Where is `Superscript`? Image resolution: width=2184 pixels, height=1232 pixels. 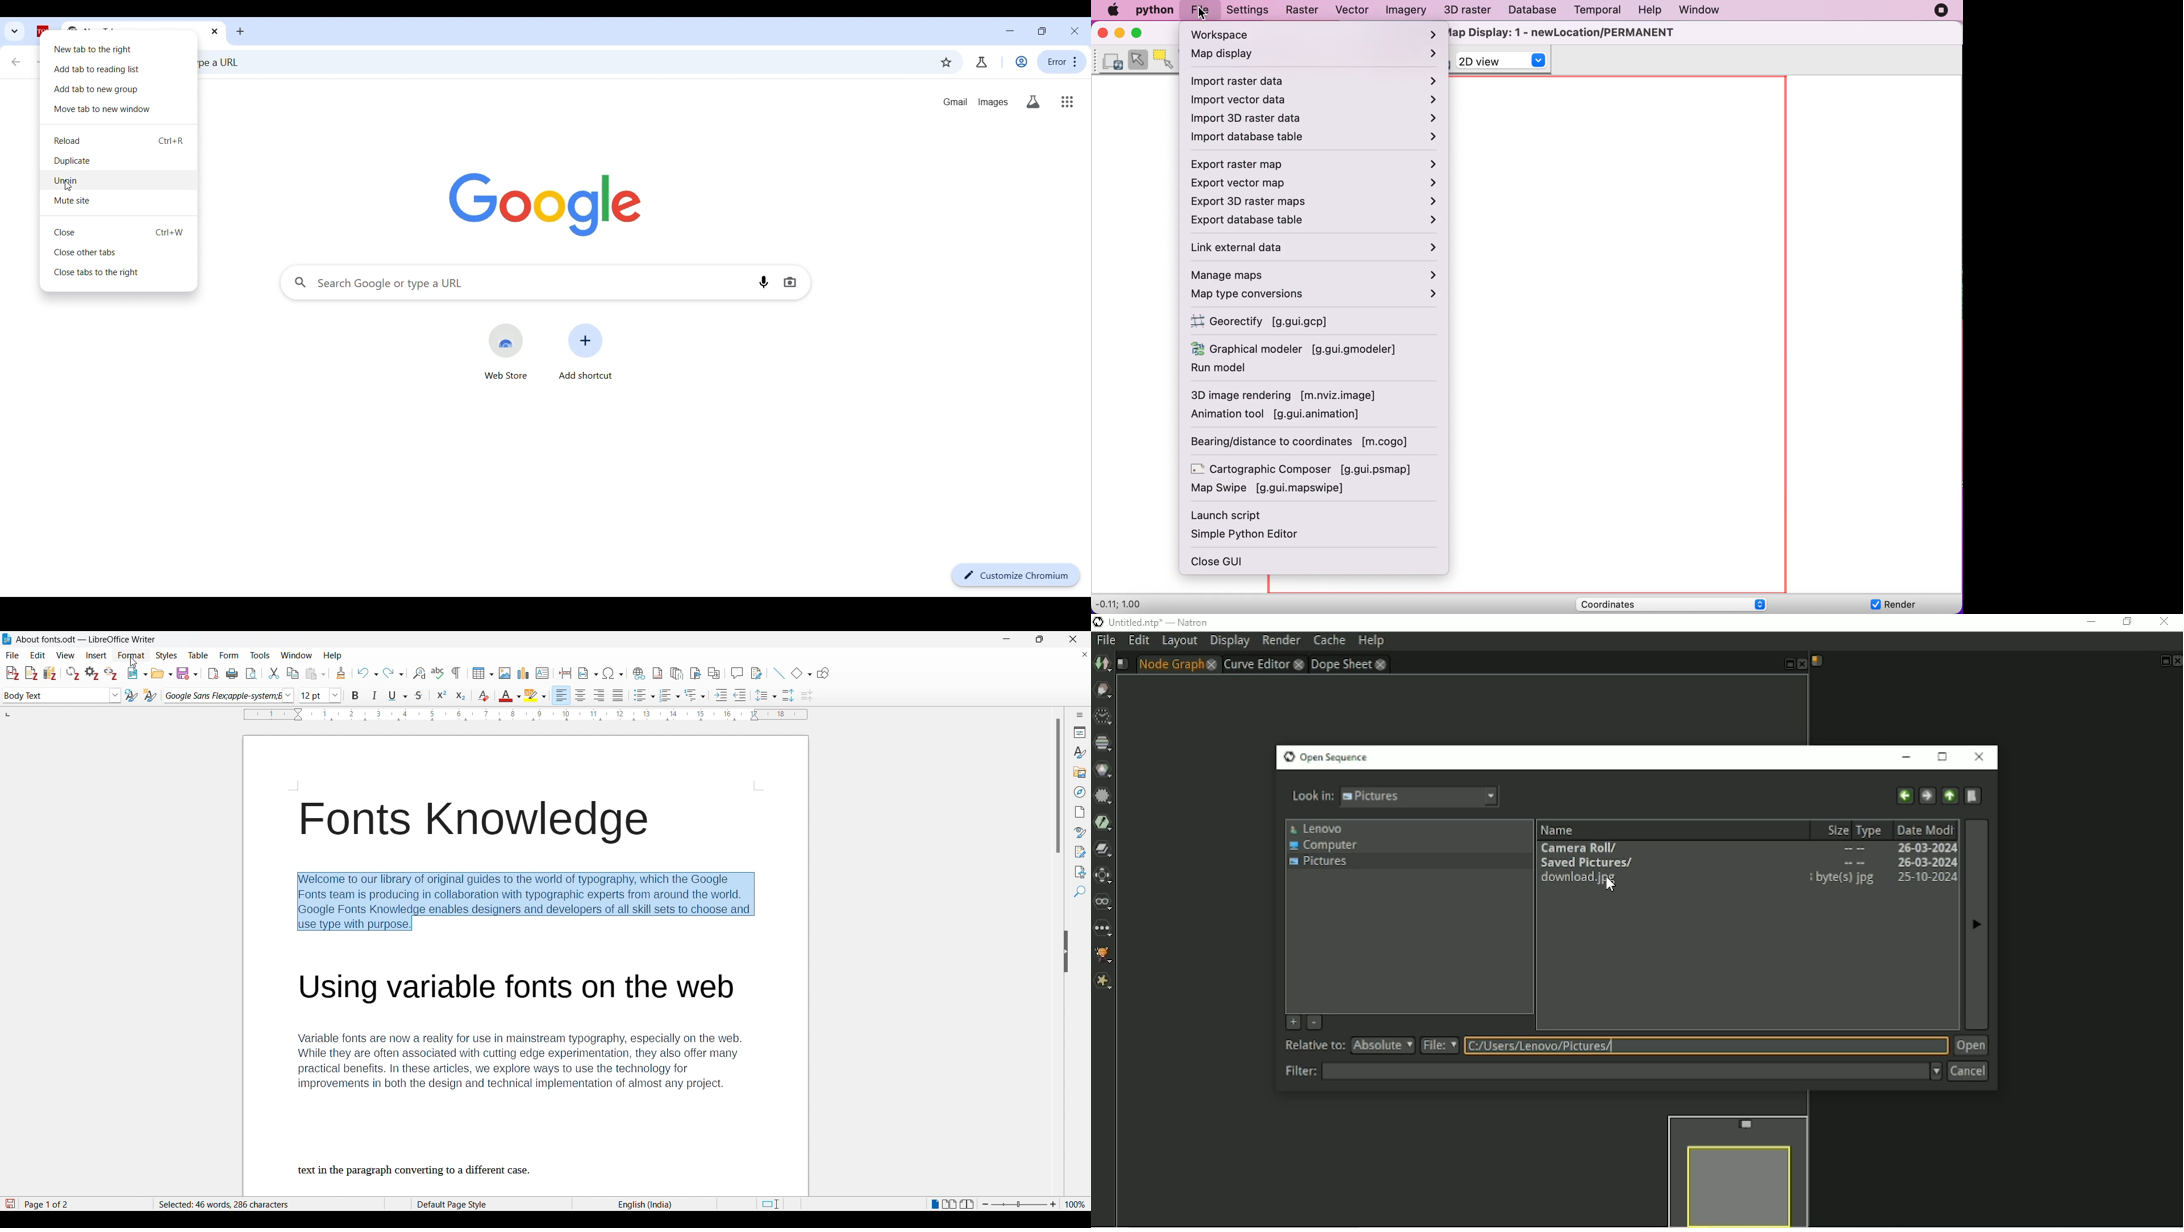
Superscript is located at coordinates (442, 694).